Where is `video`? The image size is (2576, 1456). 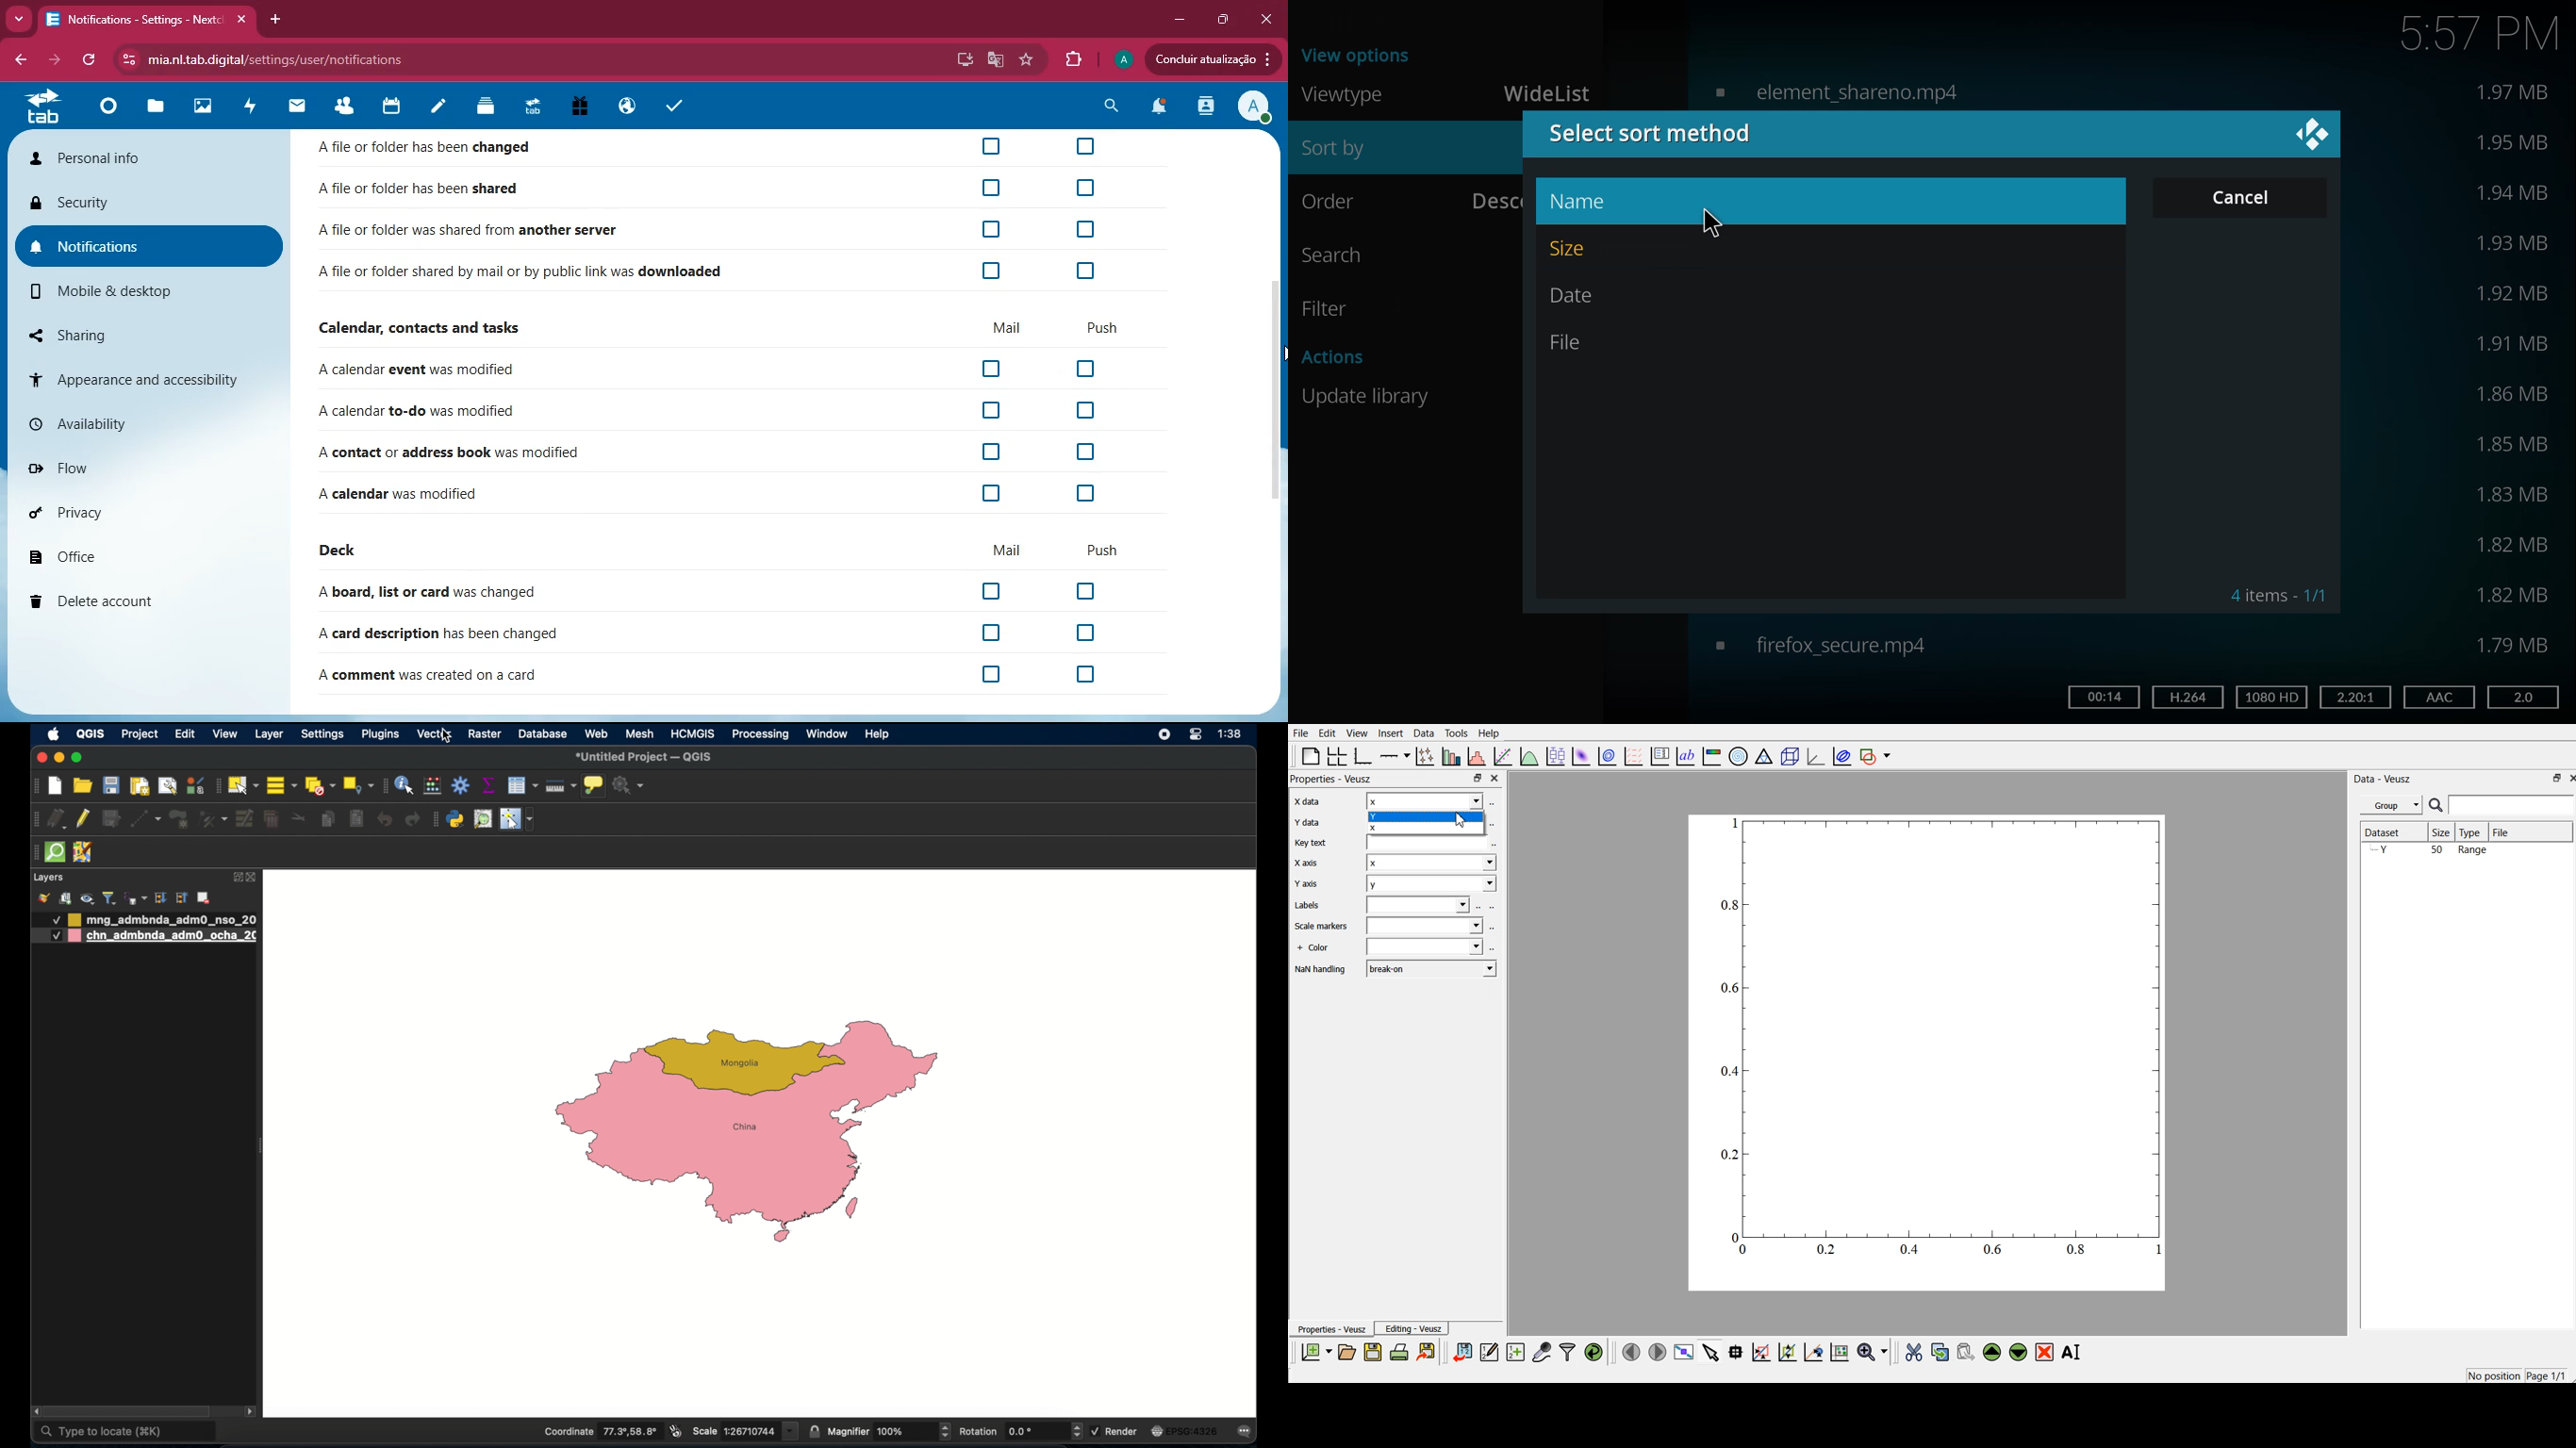 video is located at coordinates (1835, 90).